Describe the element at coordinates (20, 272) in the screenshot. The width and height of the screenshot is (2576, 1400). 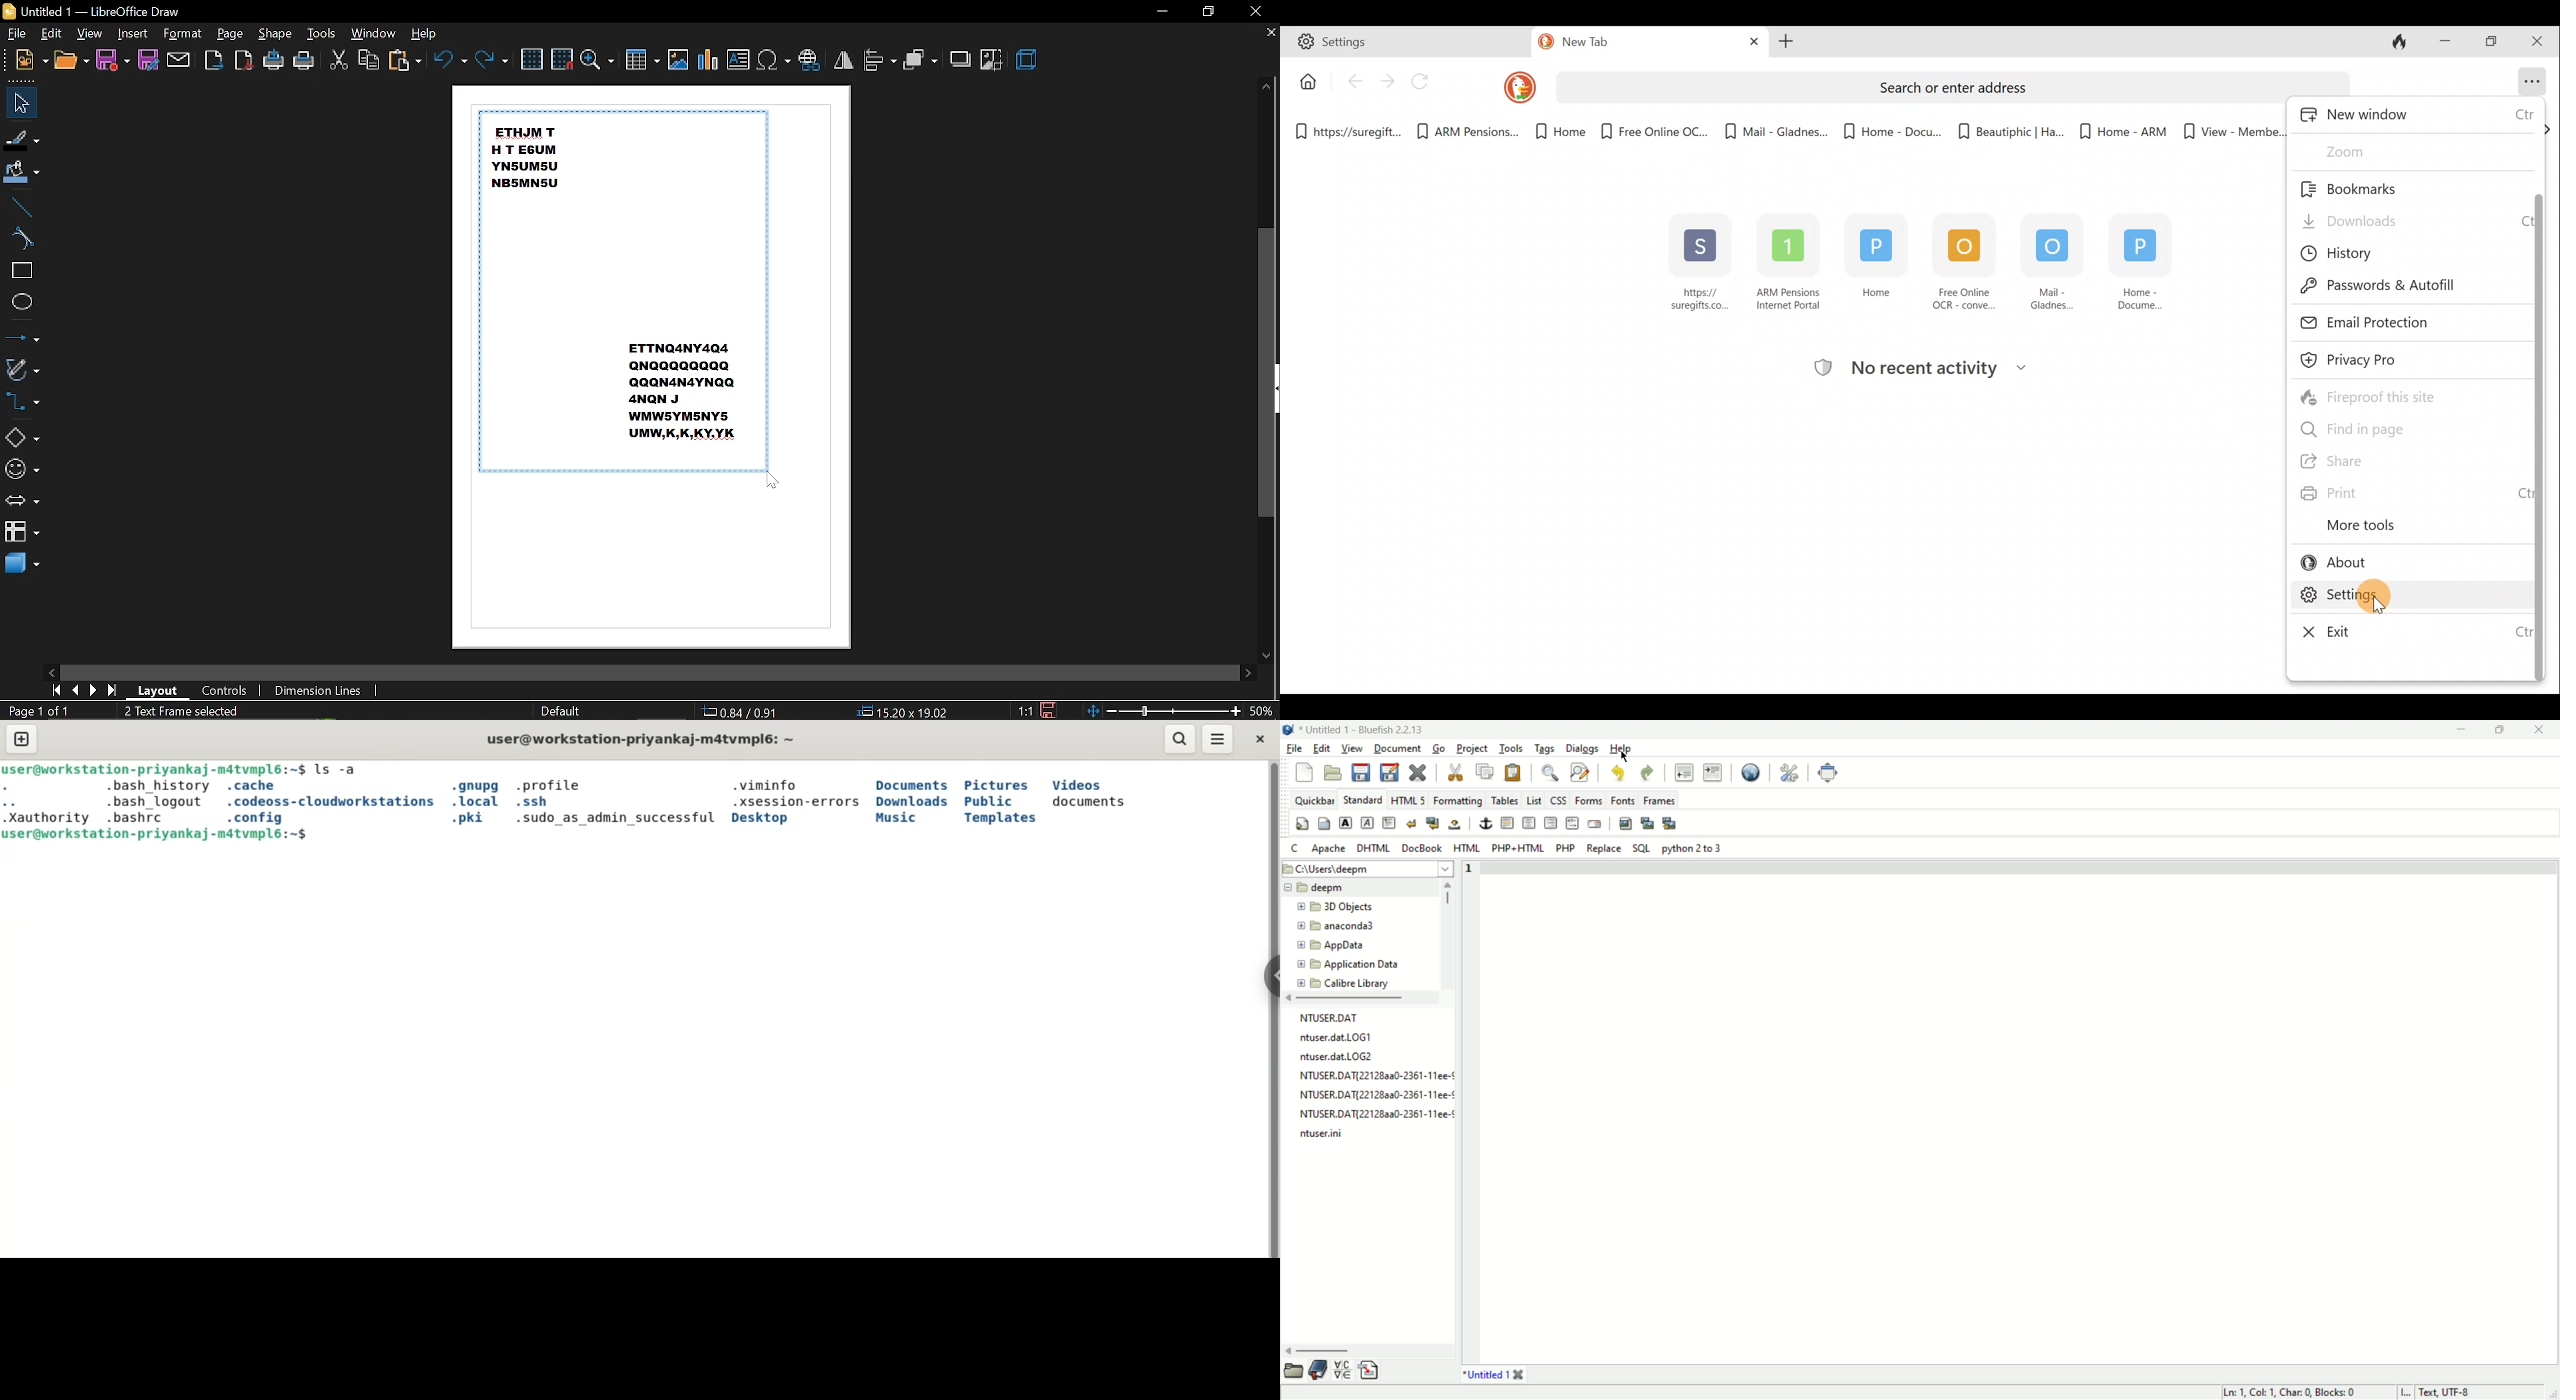
I see `rectangle` at that location.